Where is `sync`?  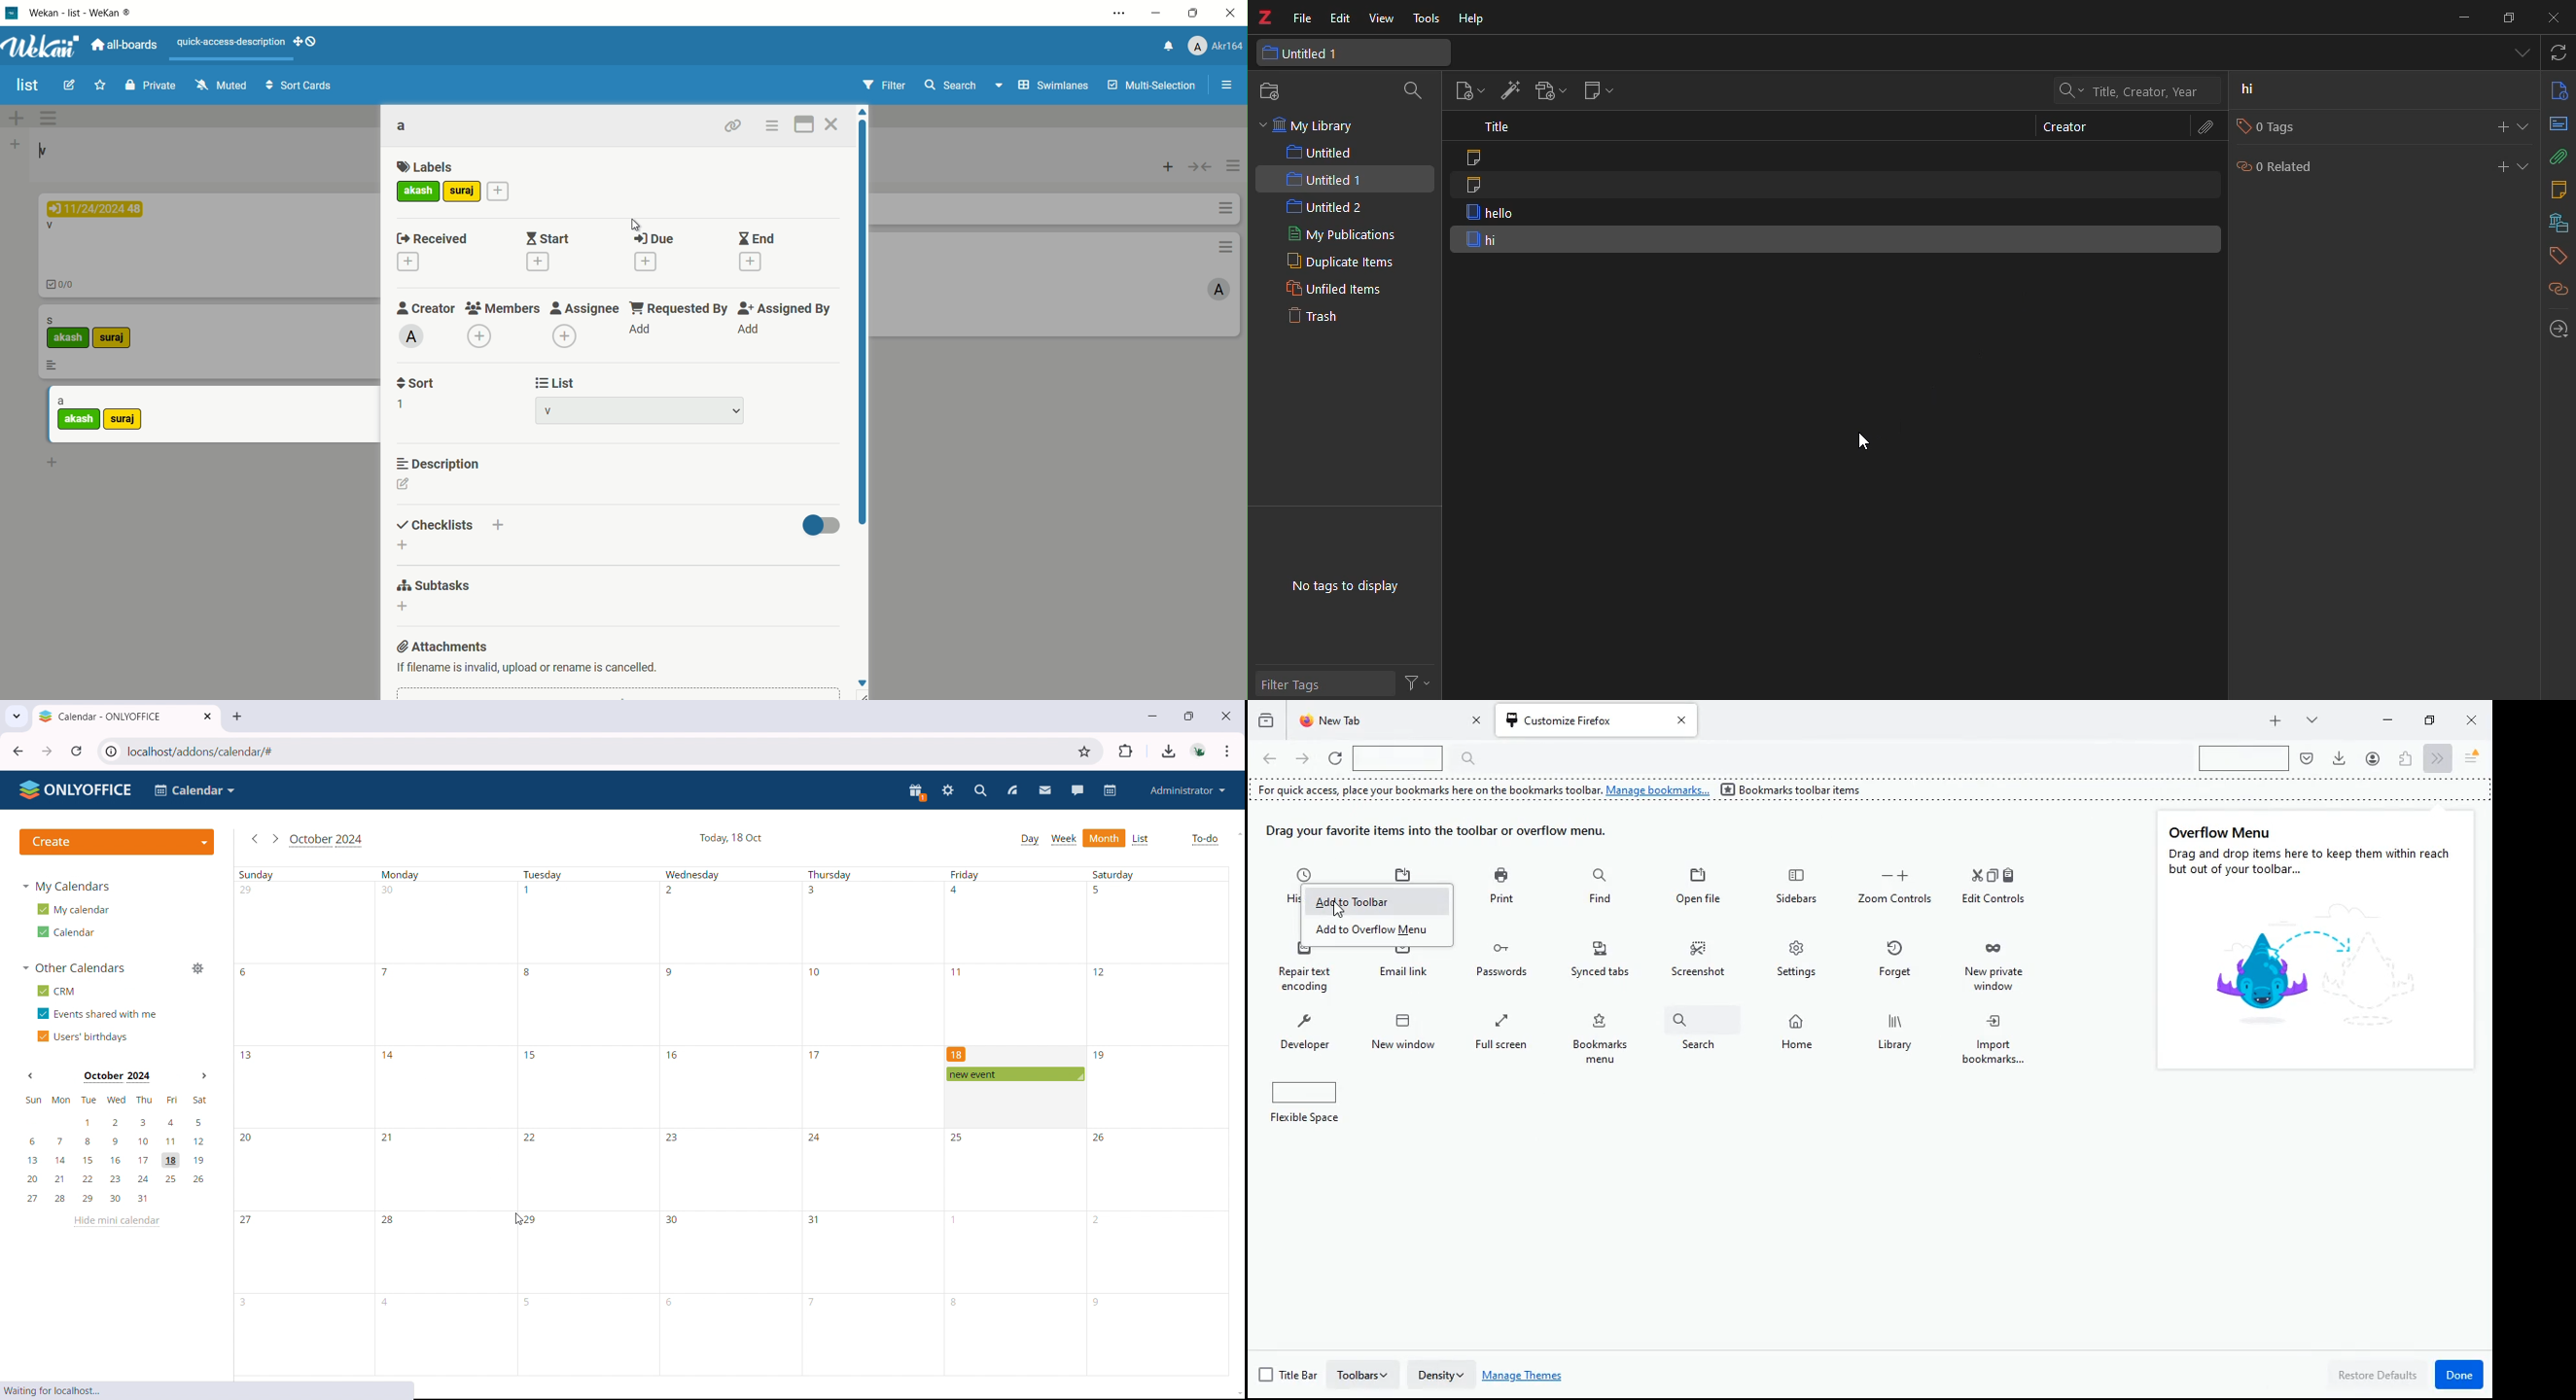 sync is located at coordinates (2559, 53).